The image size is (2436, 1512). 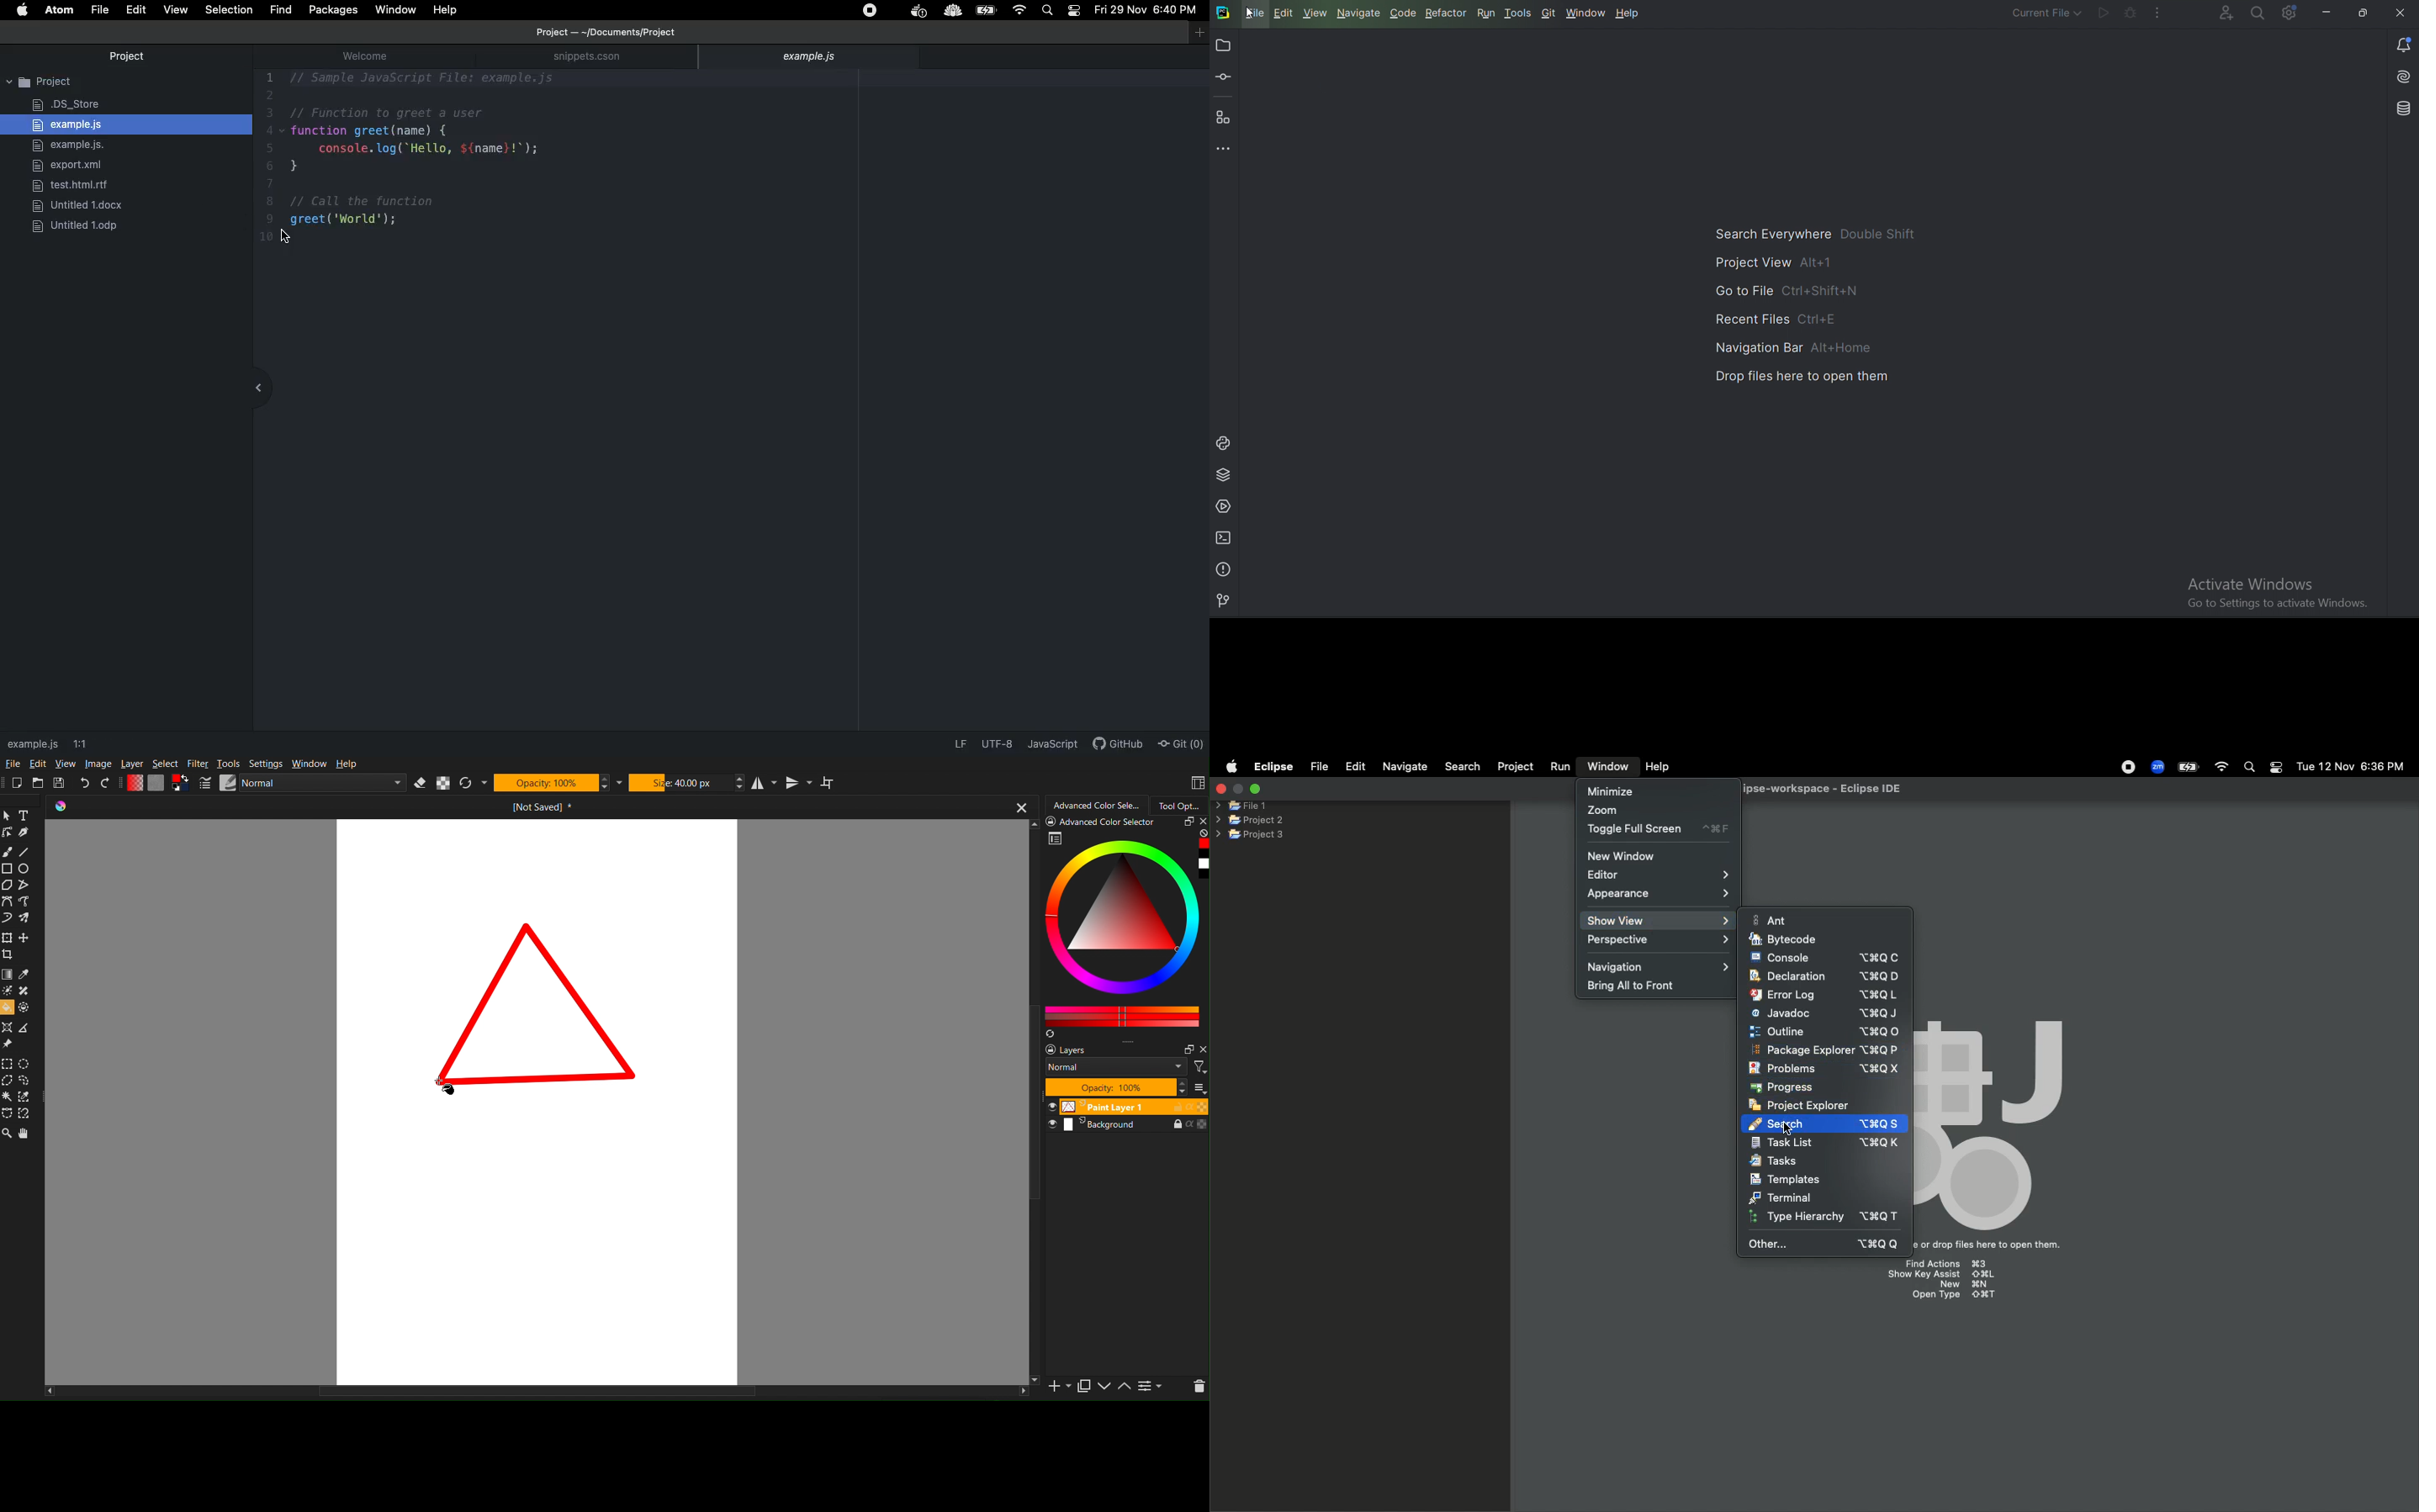 What do you see at coordinates (2161, 13) in the screenshot?
I see `More Actions` at bounding box center [2161, 13].